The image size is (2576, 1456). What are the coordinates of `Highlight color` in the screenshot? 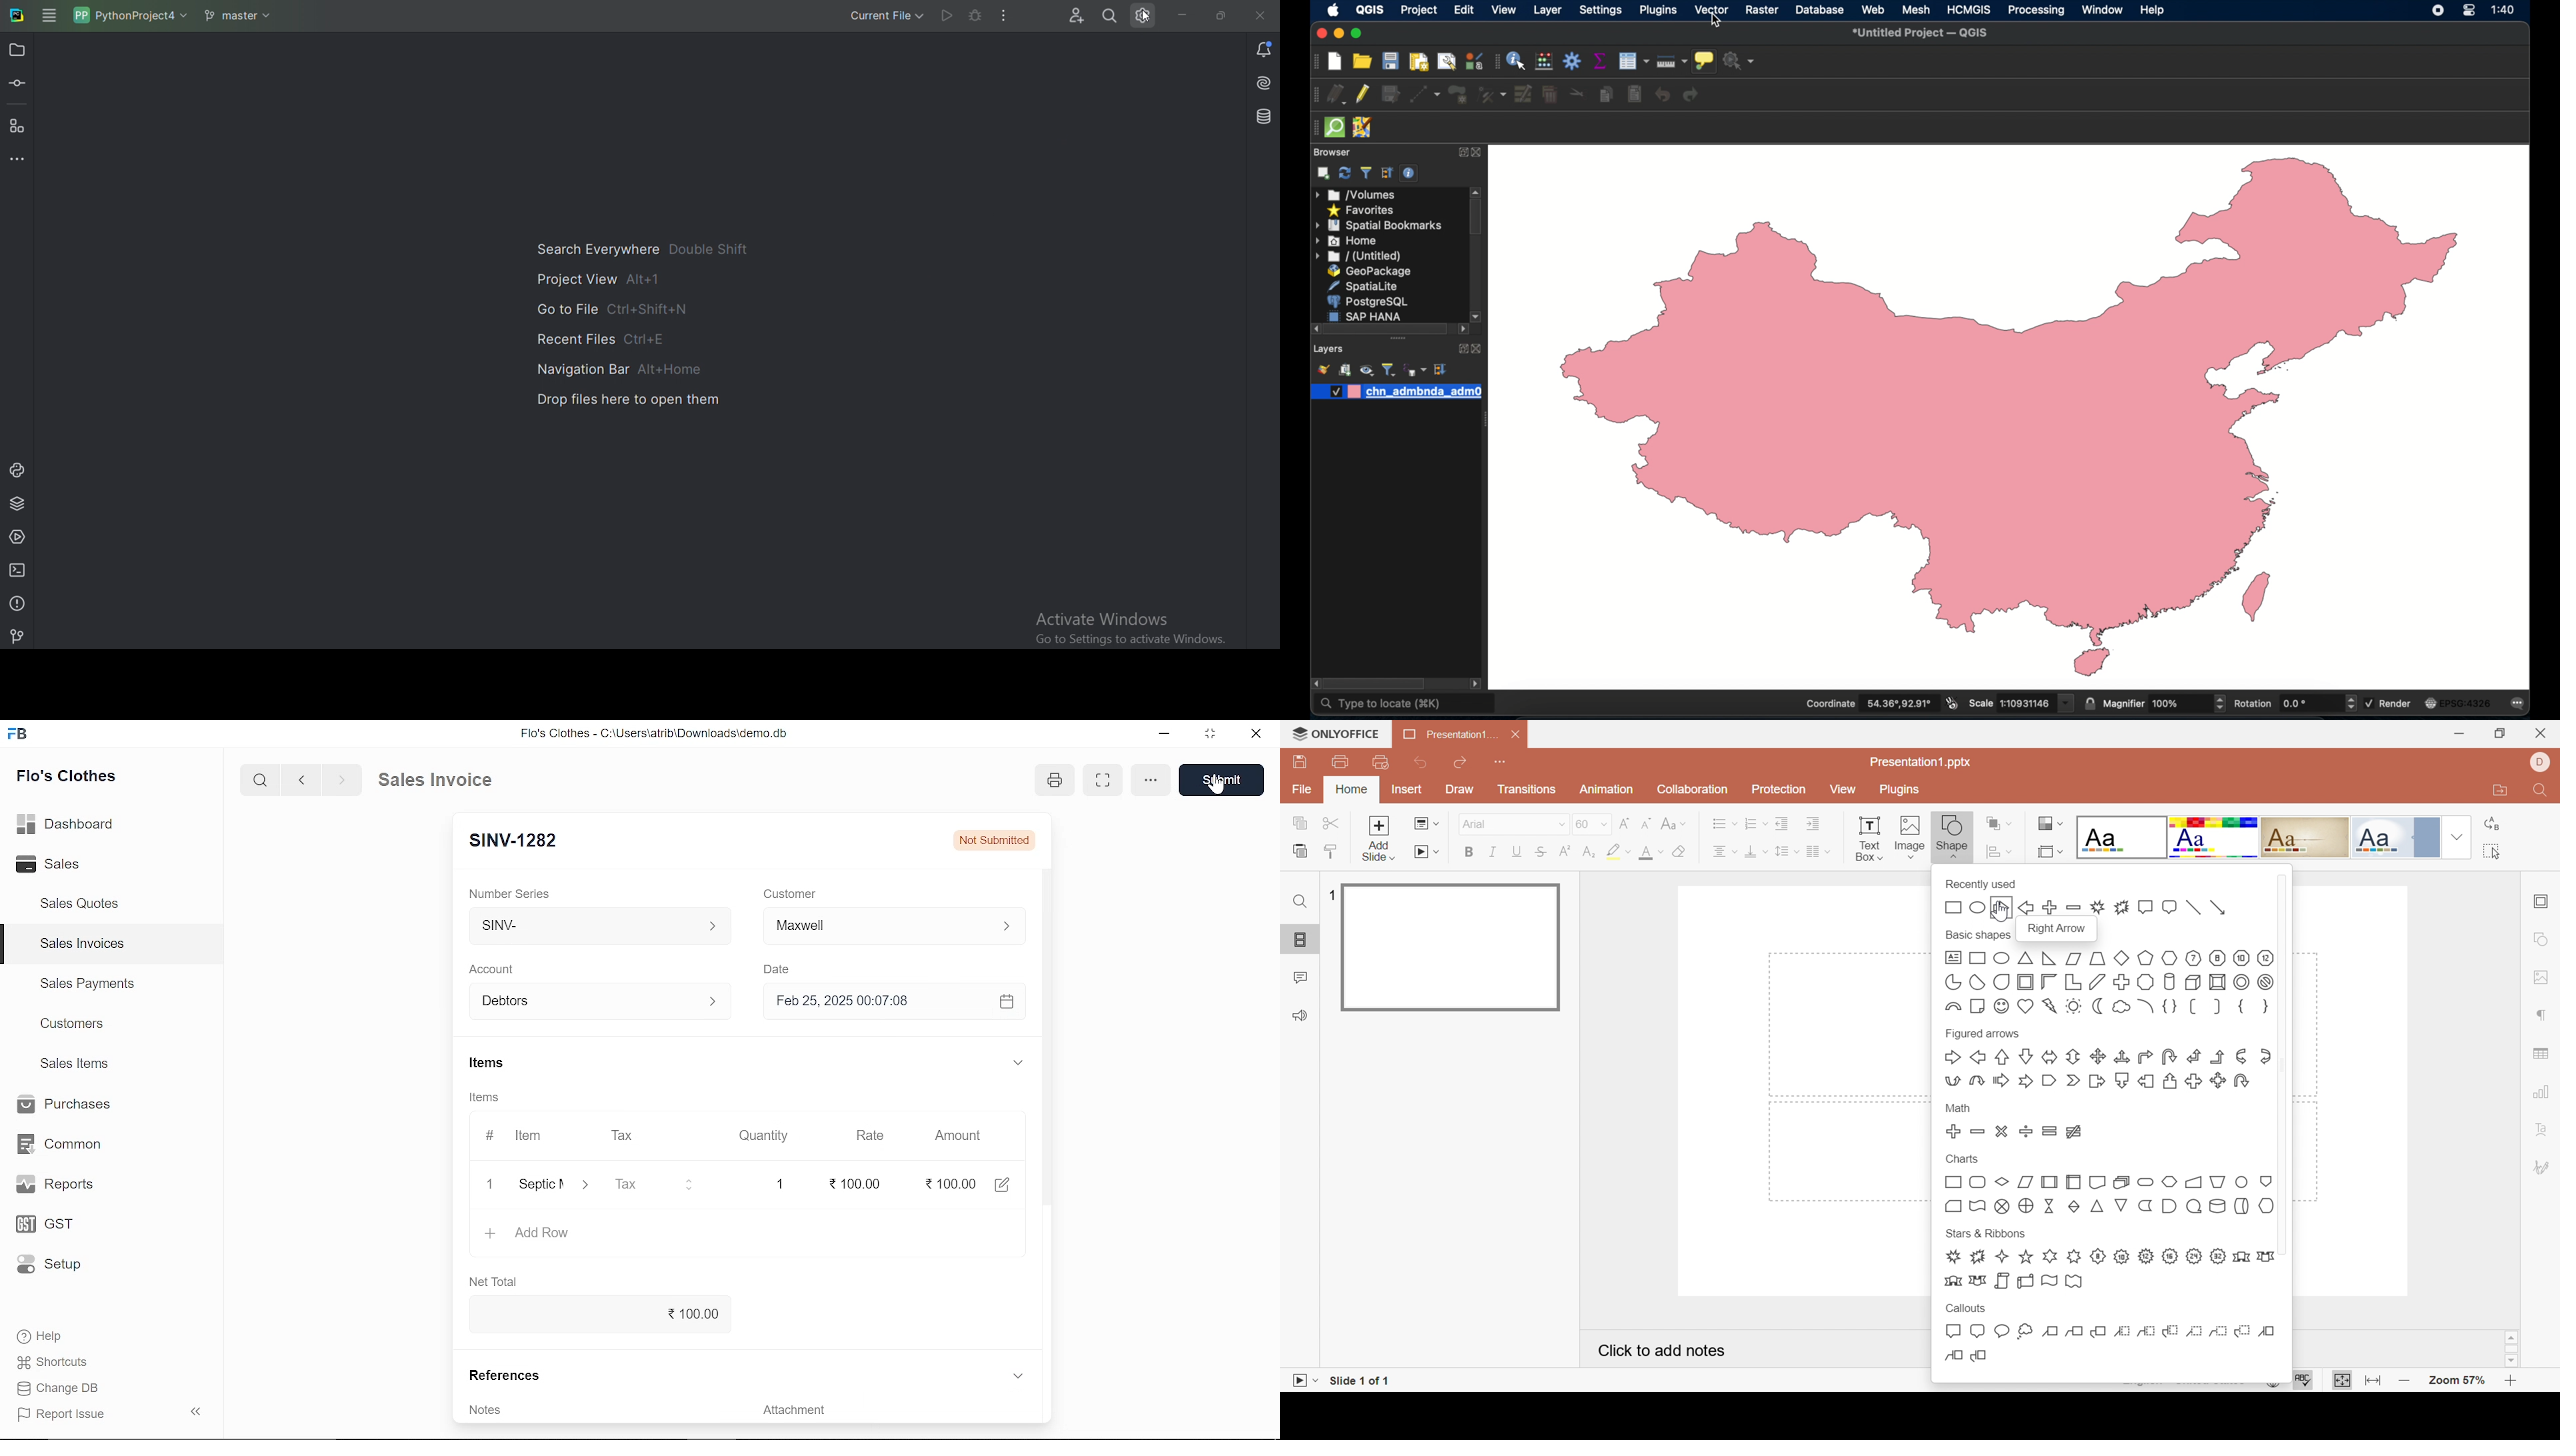 It's located at (1620, 852).